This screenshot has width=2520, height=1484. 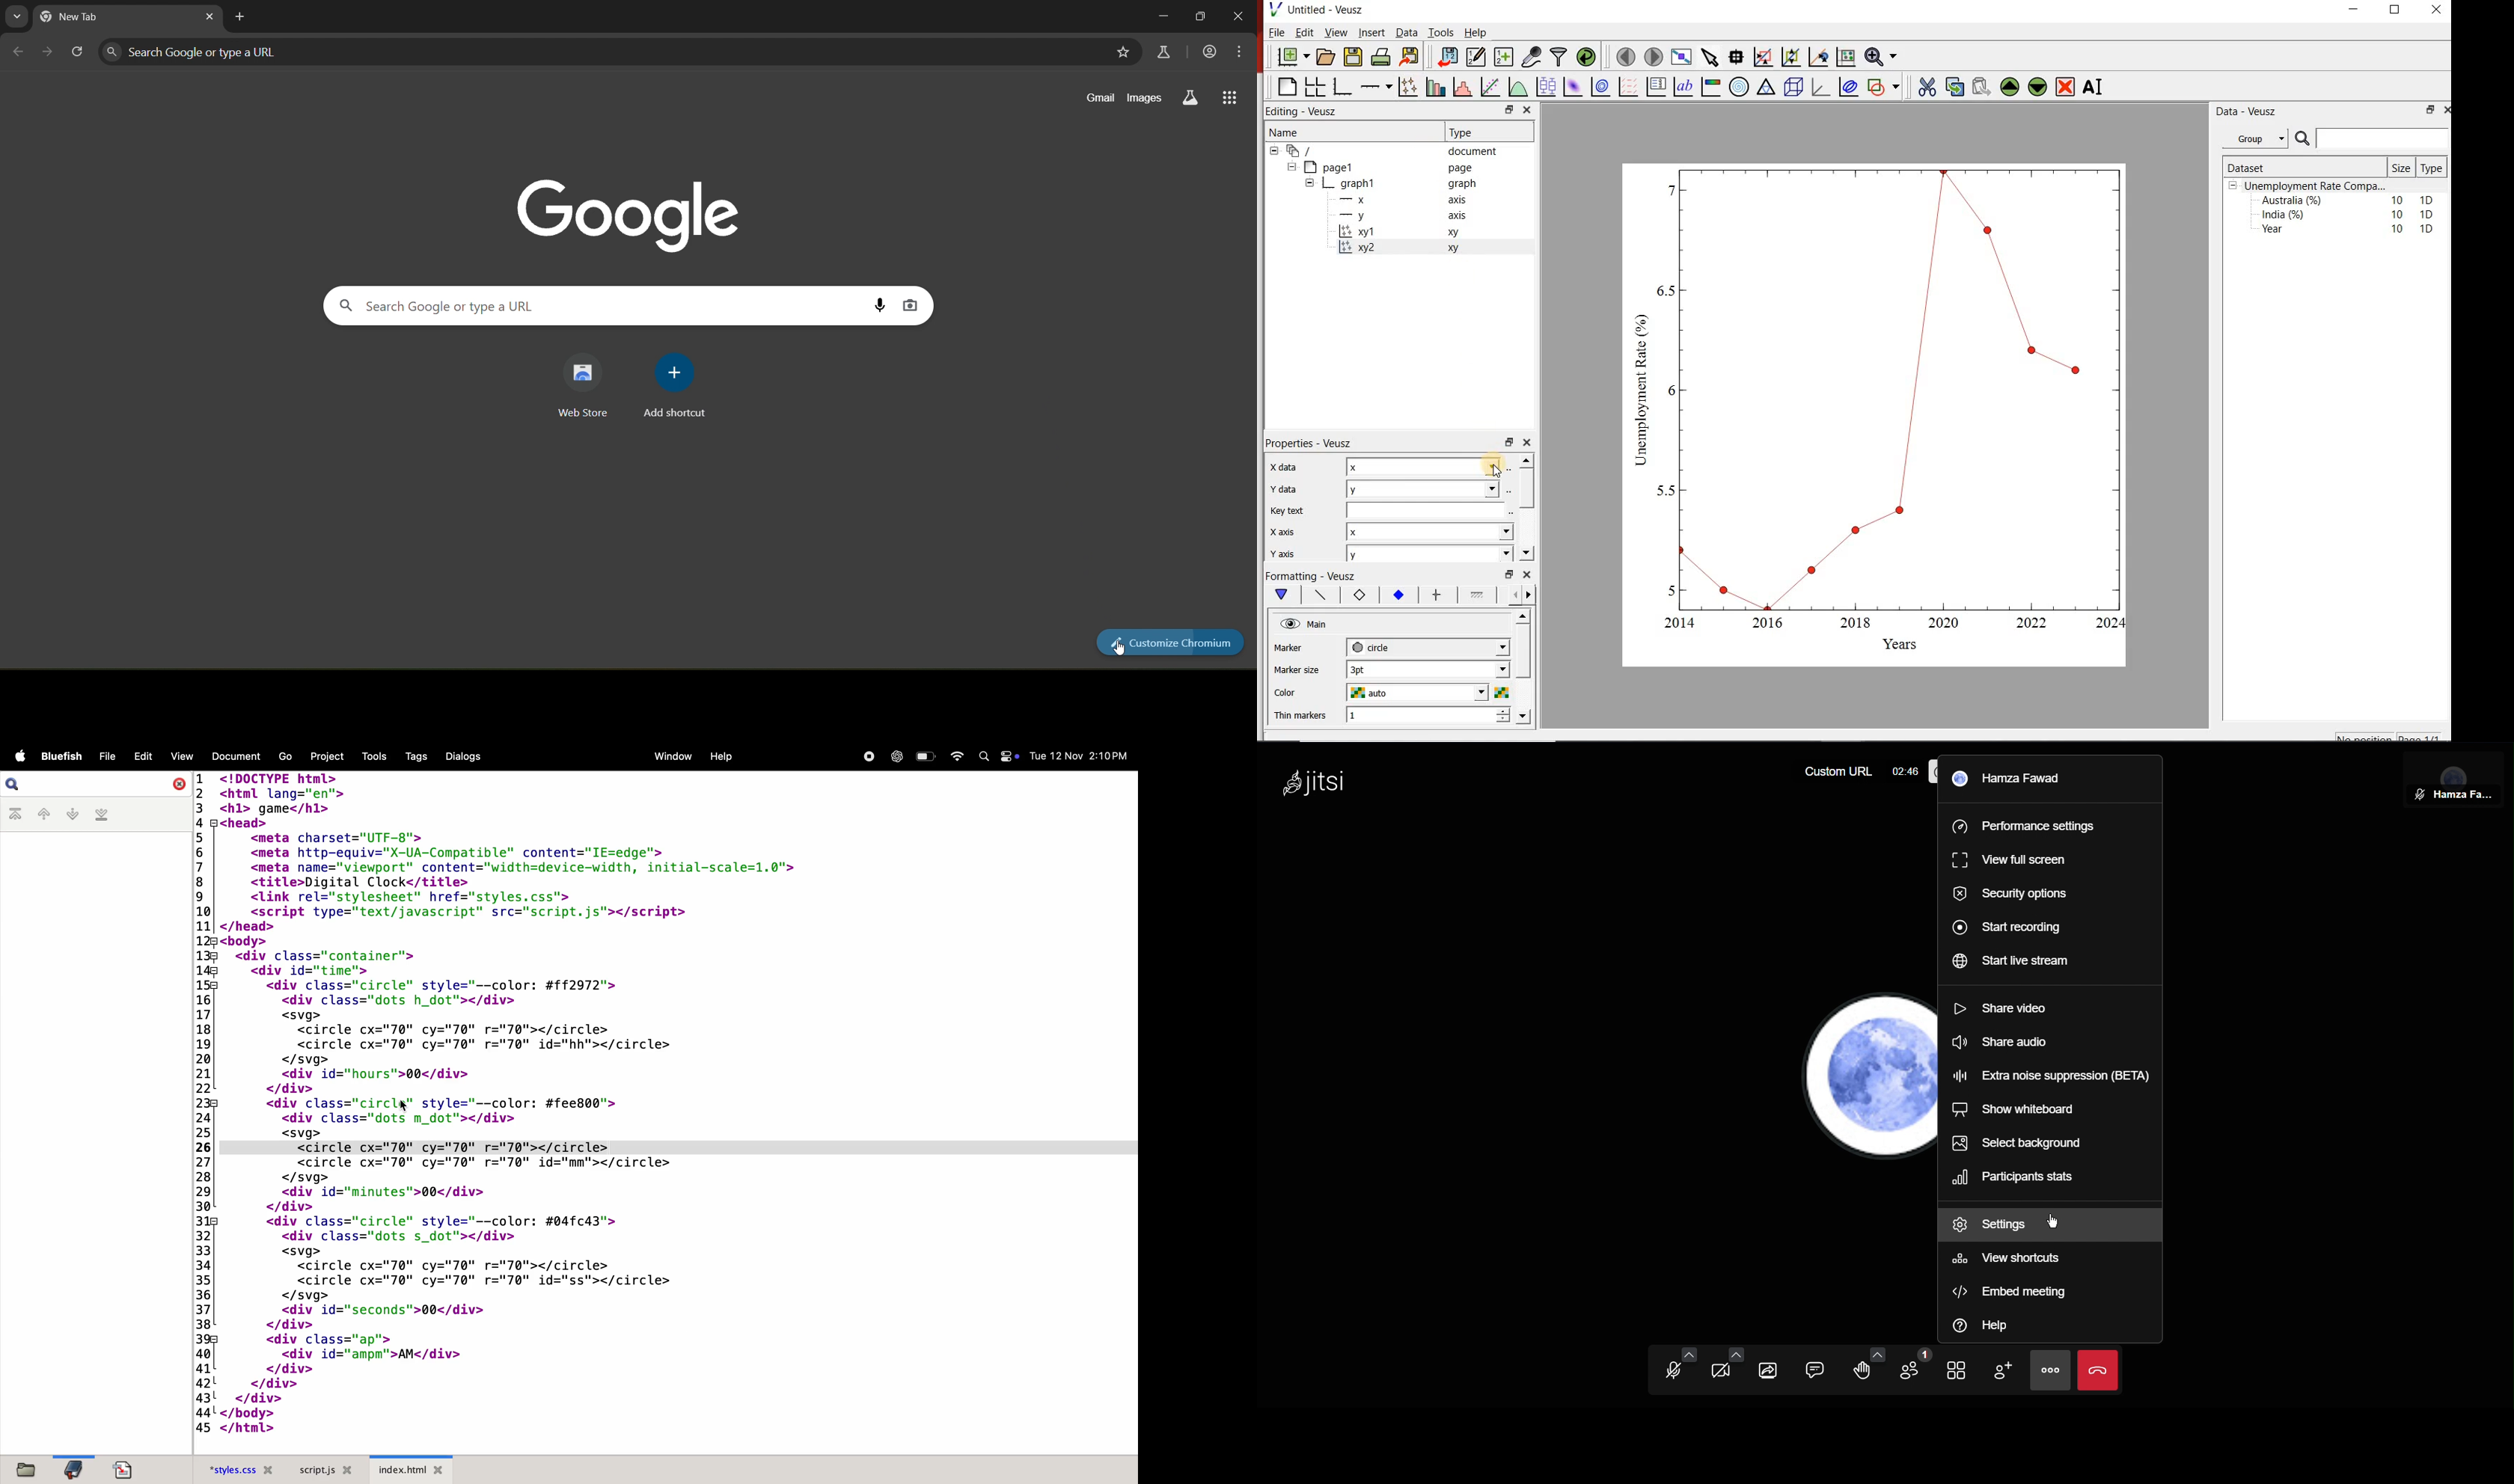 I want to click on style.css, so click(x=234, y=1468).